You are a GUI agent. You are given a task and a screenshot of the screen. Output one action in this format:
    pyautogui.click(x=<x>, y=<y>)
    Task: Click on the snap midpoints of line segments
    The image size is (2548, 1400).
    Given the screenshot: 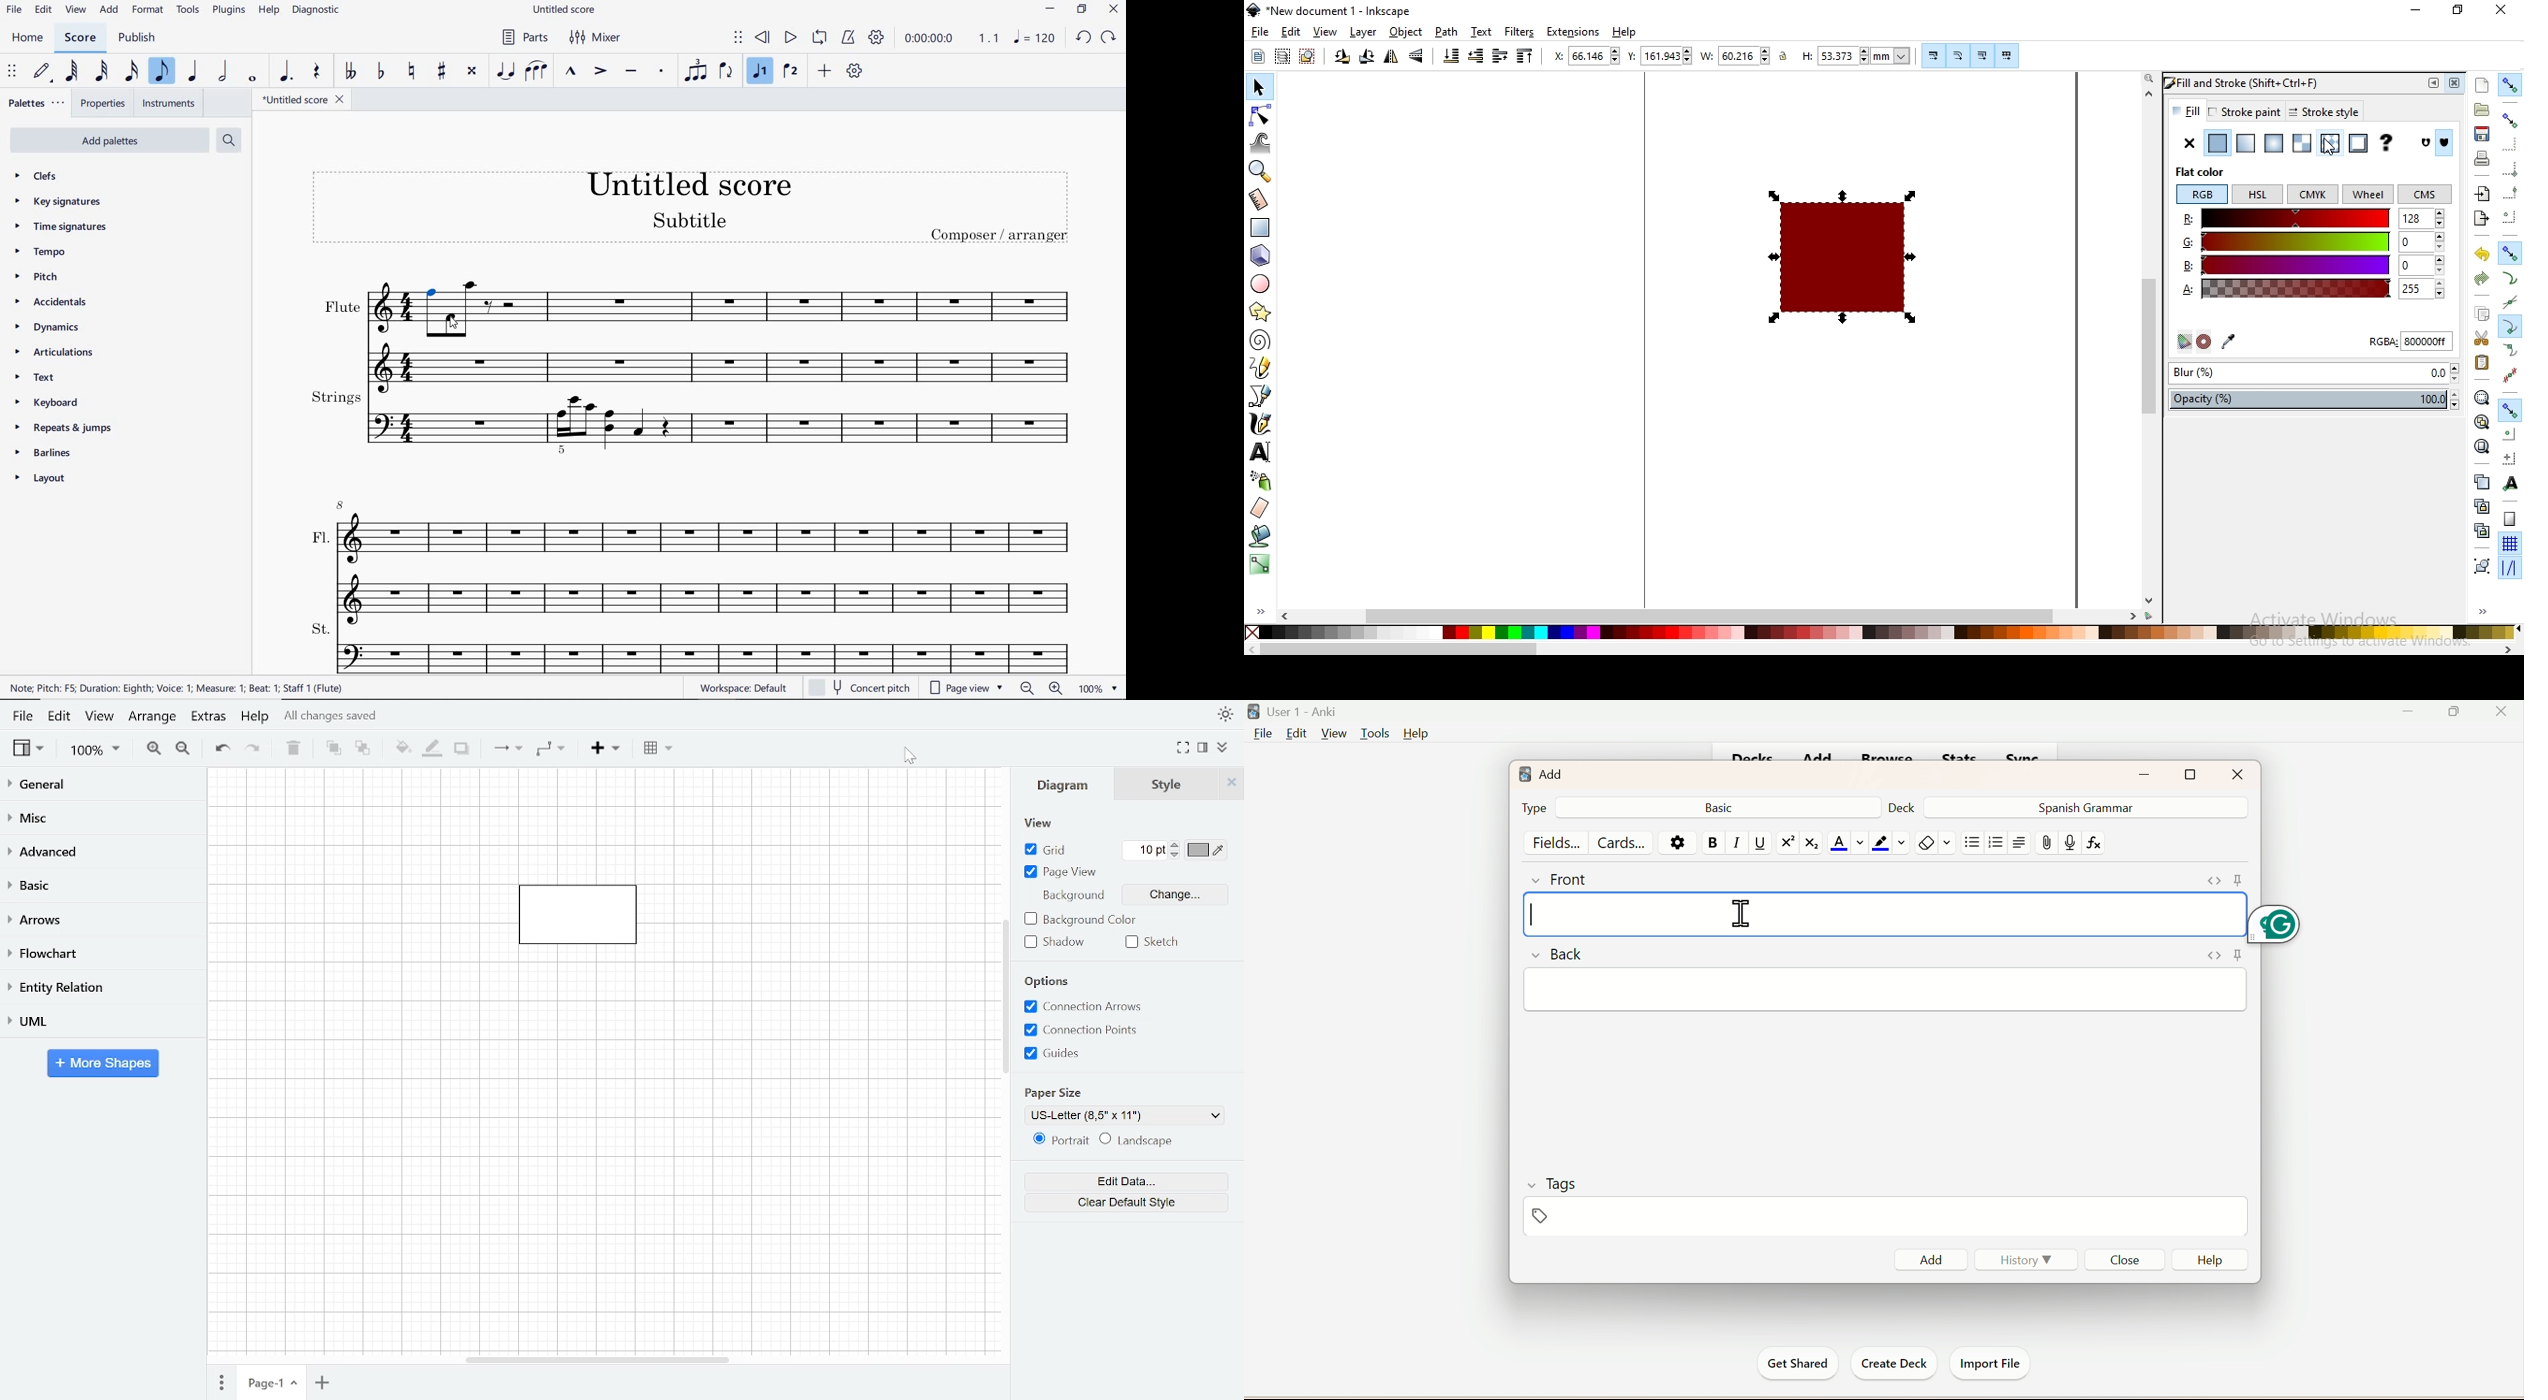 What is the action you would take?
    pyautogui.click(x=2513, y=374)
    